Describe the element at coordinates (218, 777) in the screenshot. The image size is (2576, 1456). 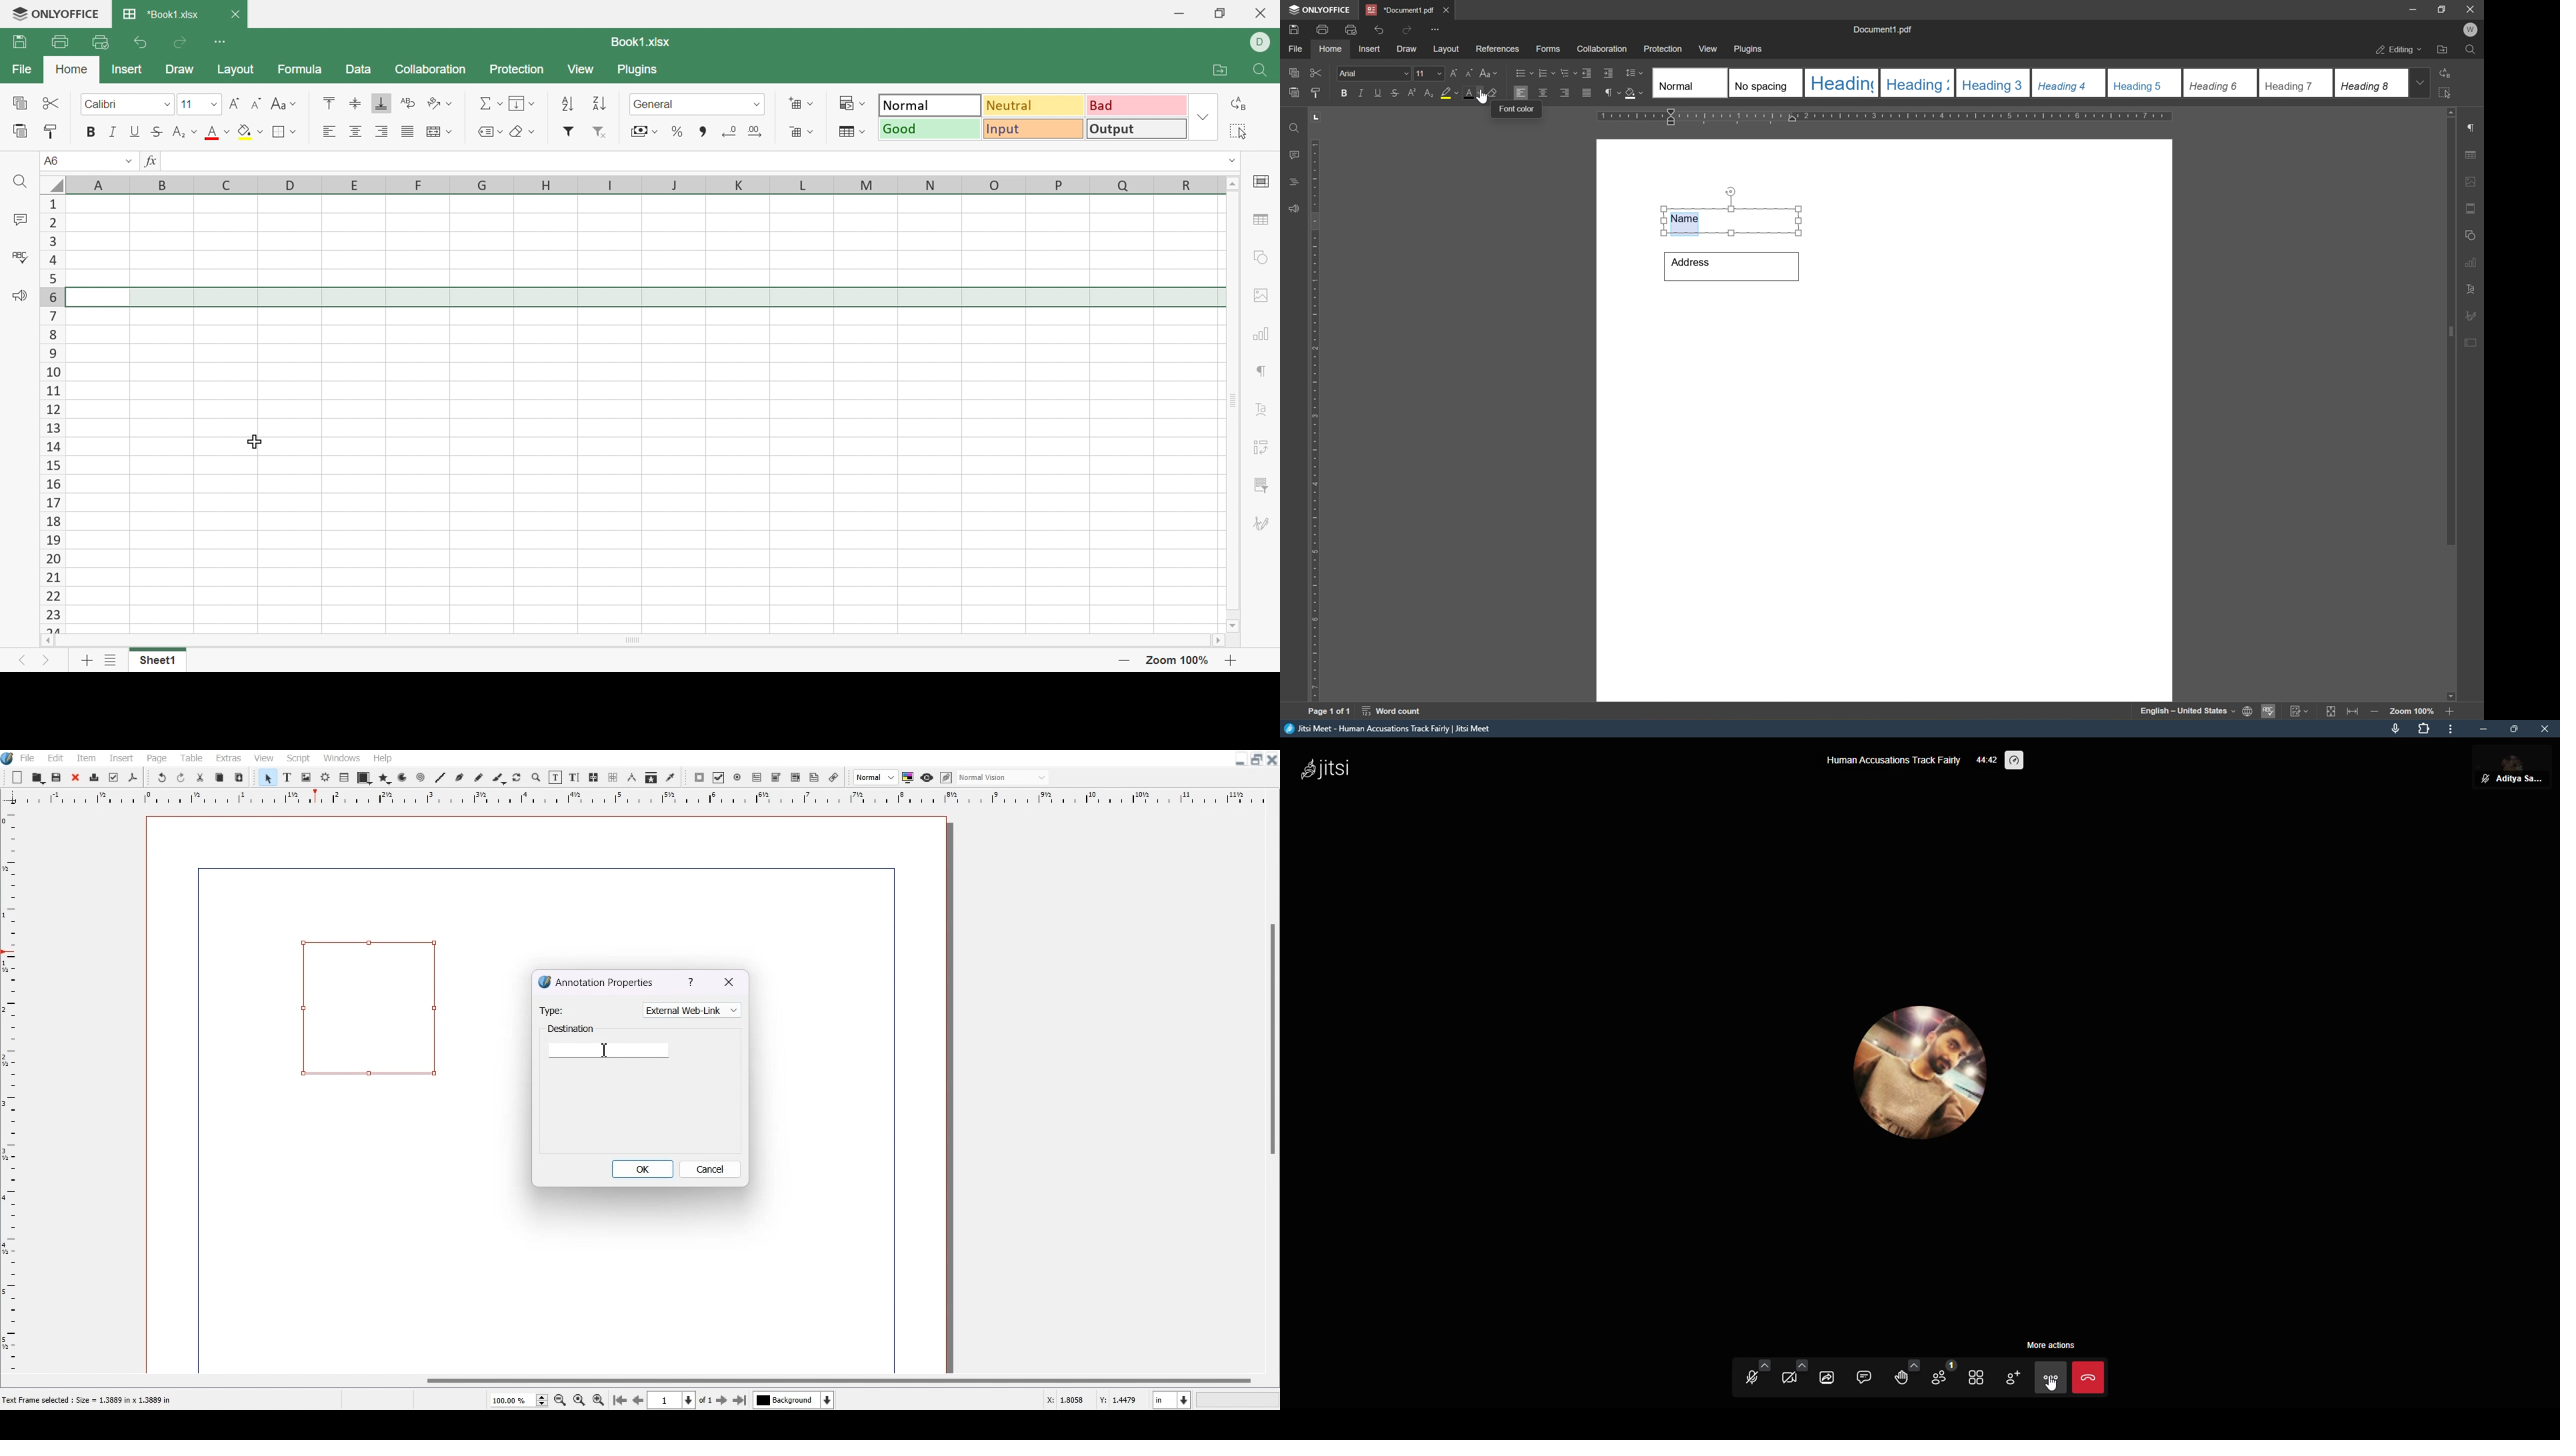
I see `Copy` at that location.